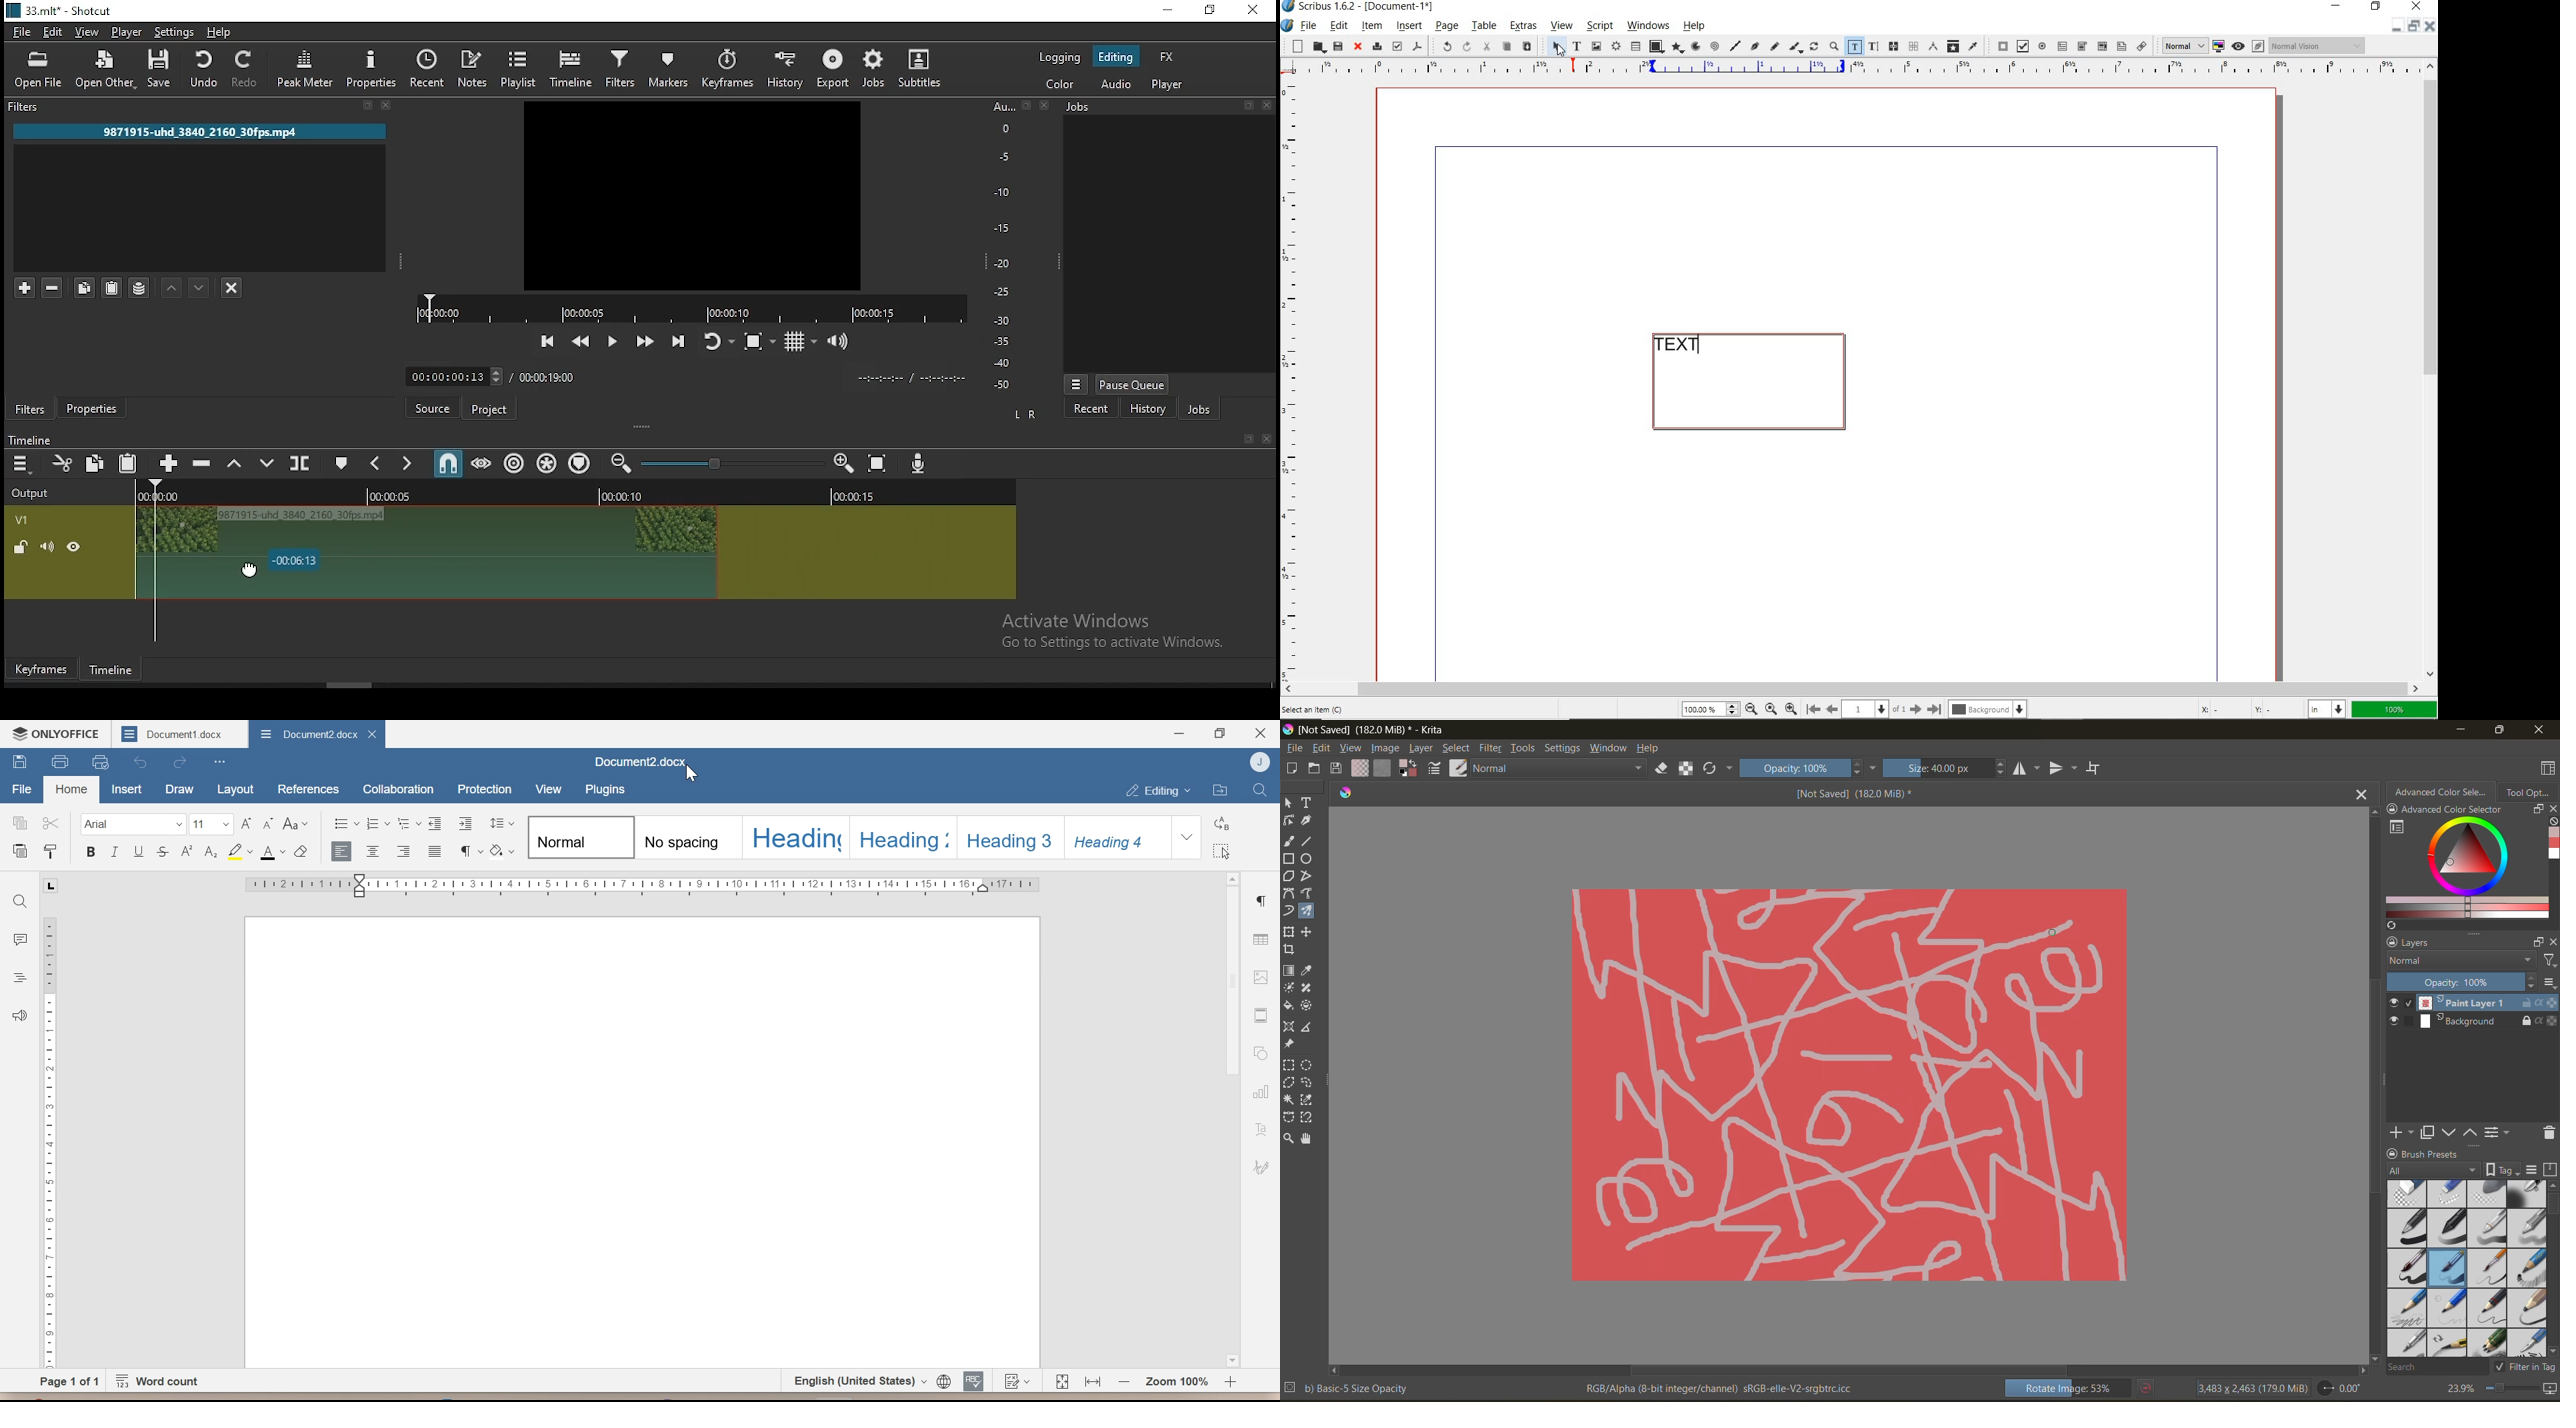 This screenshot has width=2576, height=1428. I want to click on [Not Saved] (182.0 MiB) *, so click(1855, 793).